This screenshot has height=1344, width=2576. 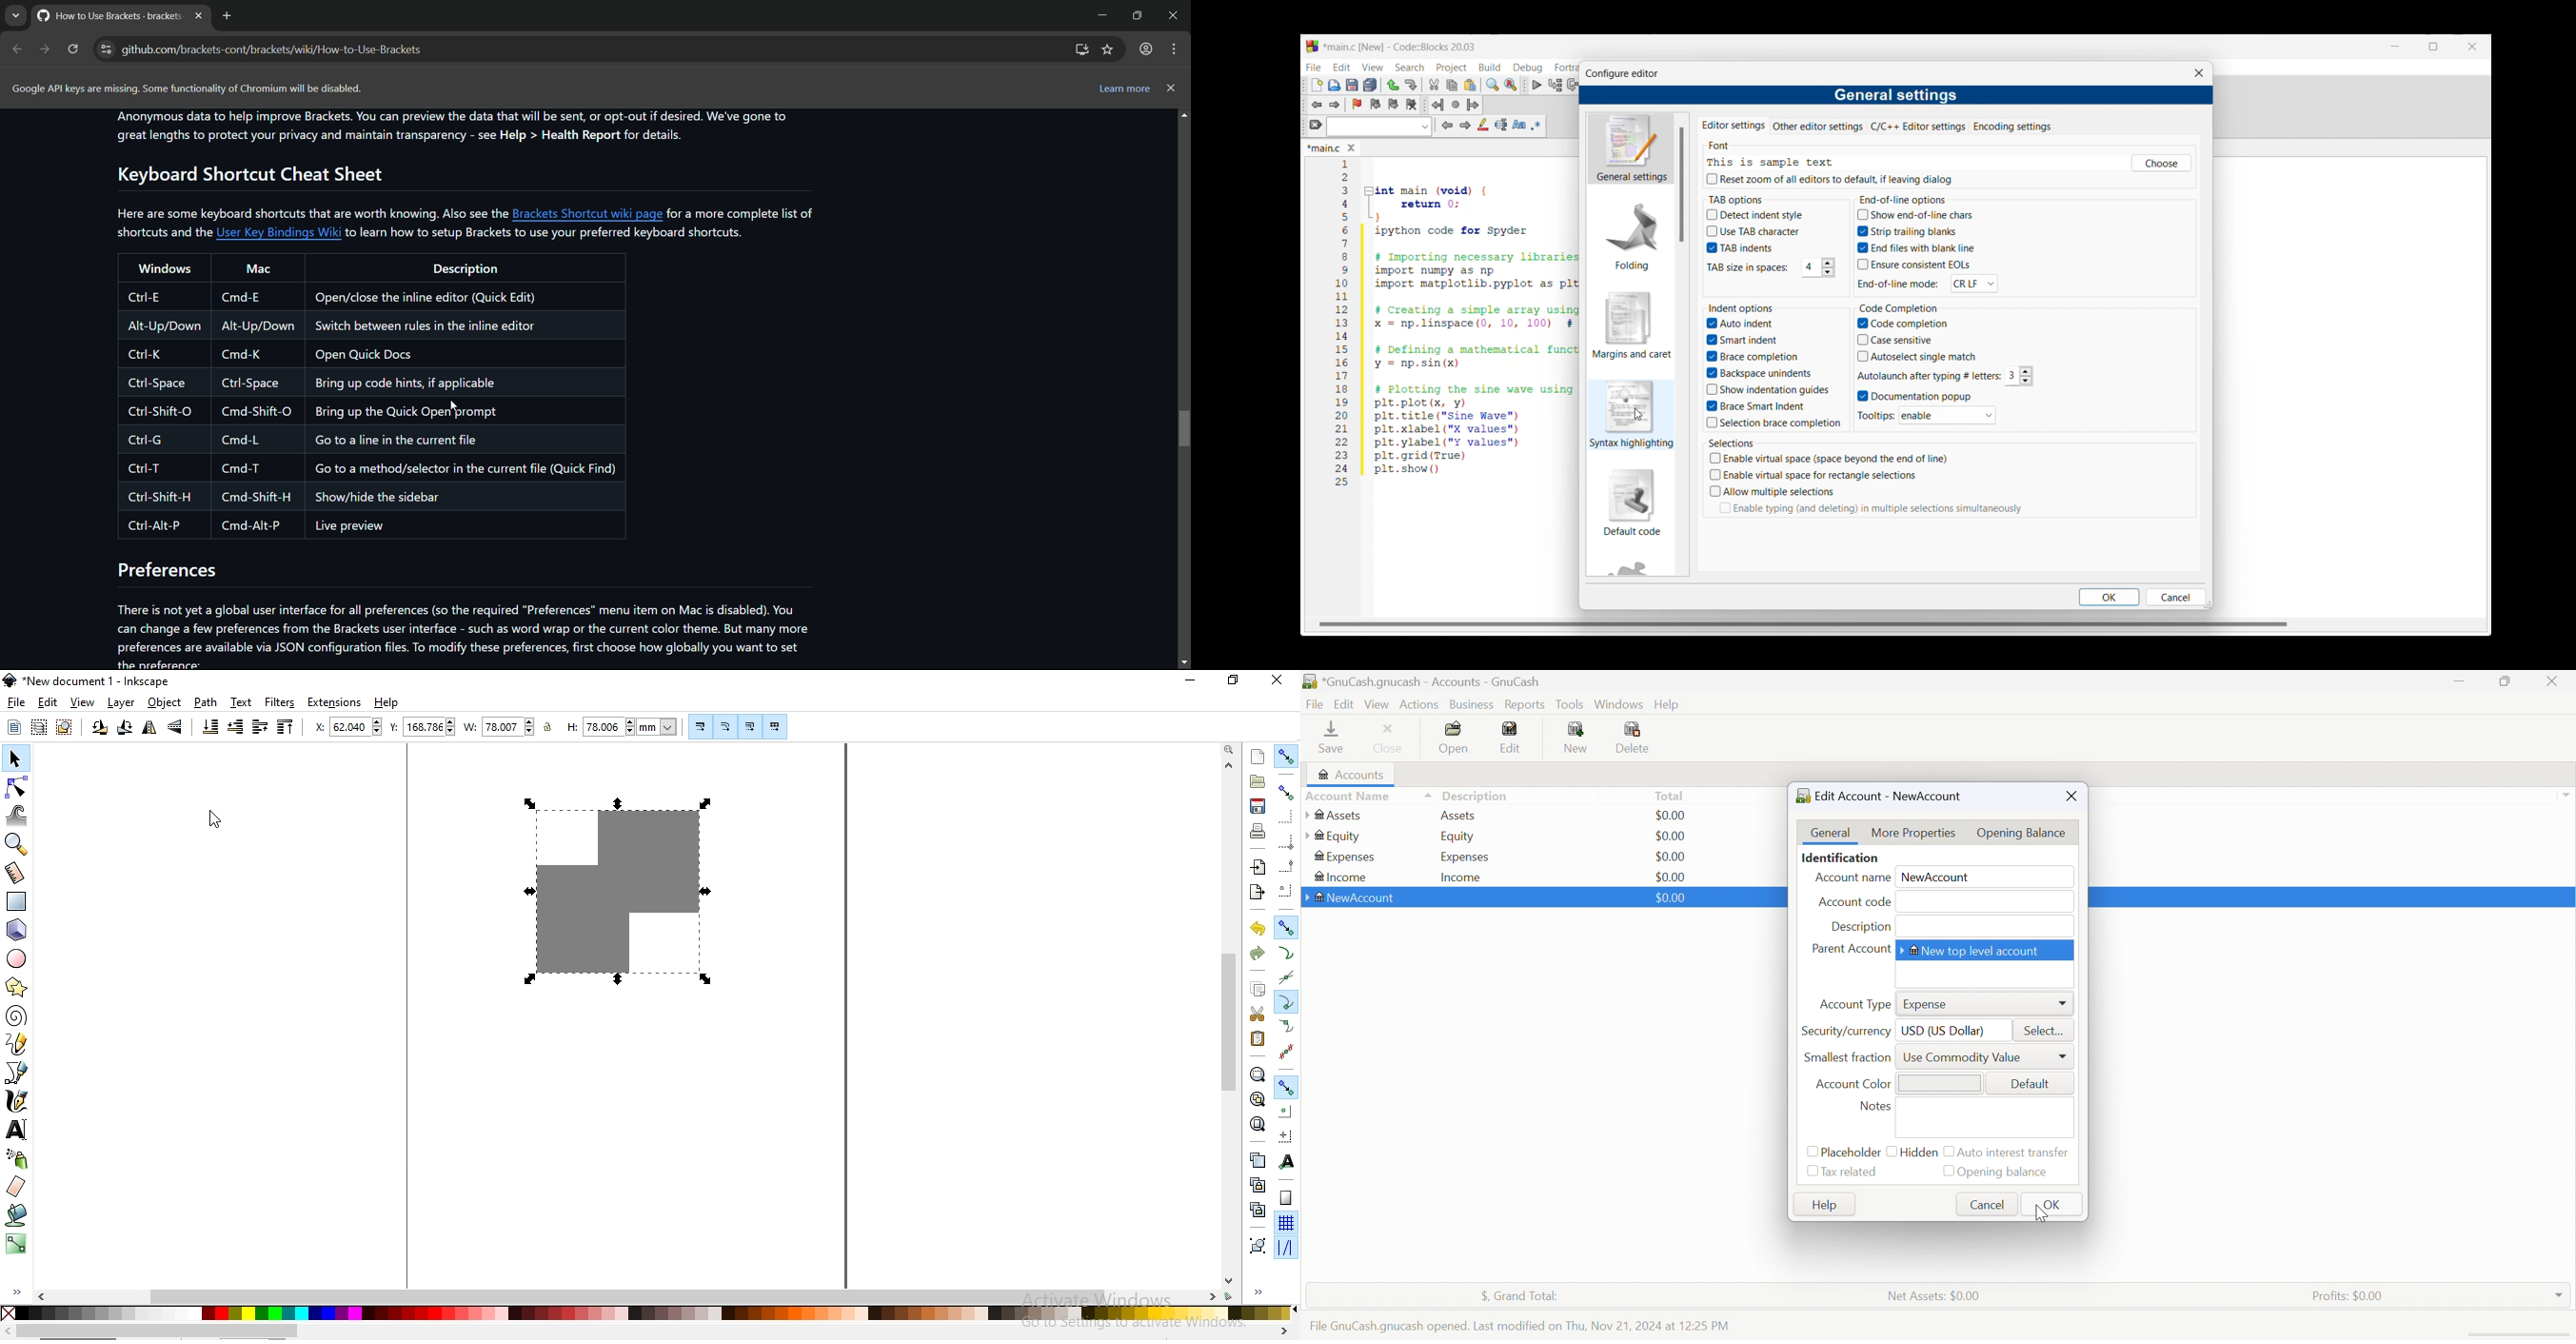 I want to click on Next line, so click(x=1574, y=85).